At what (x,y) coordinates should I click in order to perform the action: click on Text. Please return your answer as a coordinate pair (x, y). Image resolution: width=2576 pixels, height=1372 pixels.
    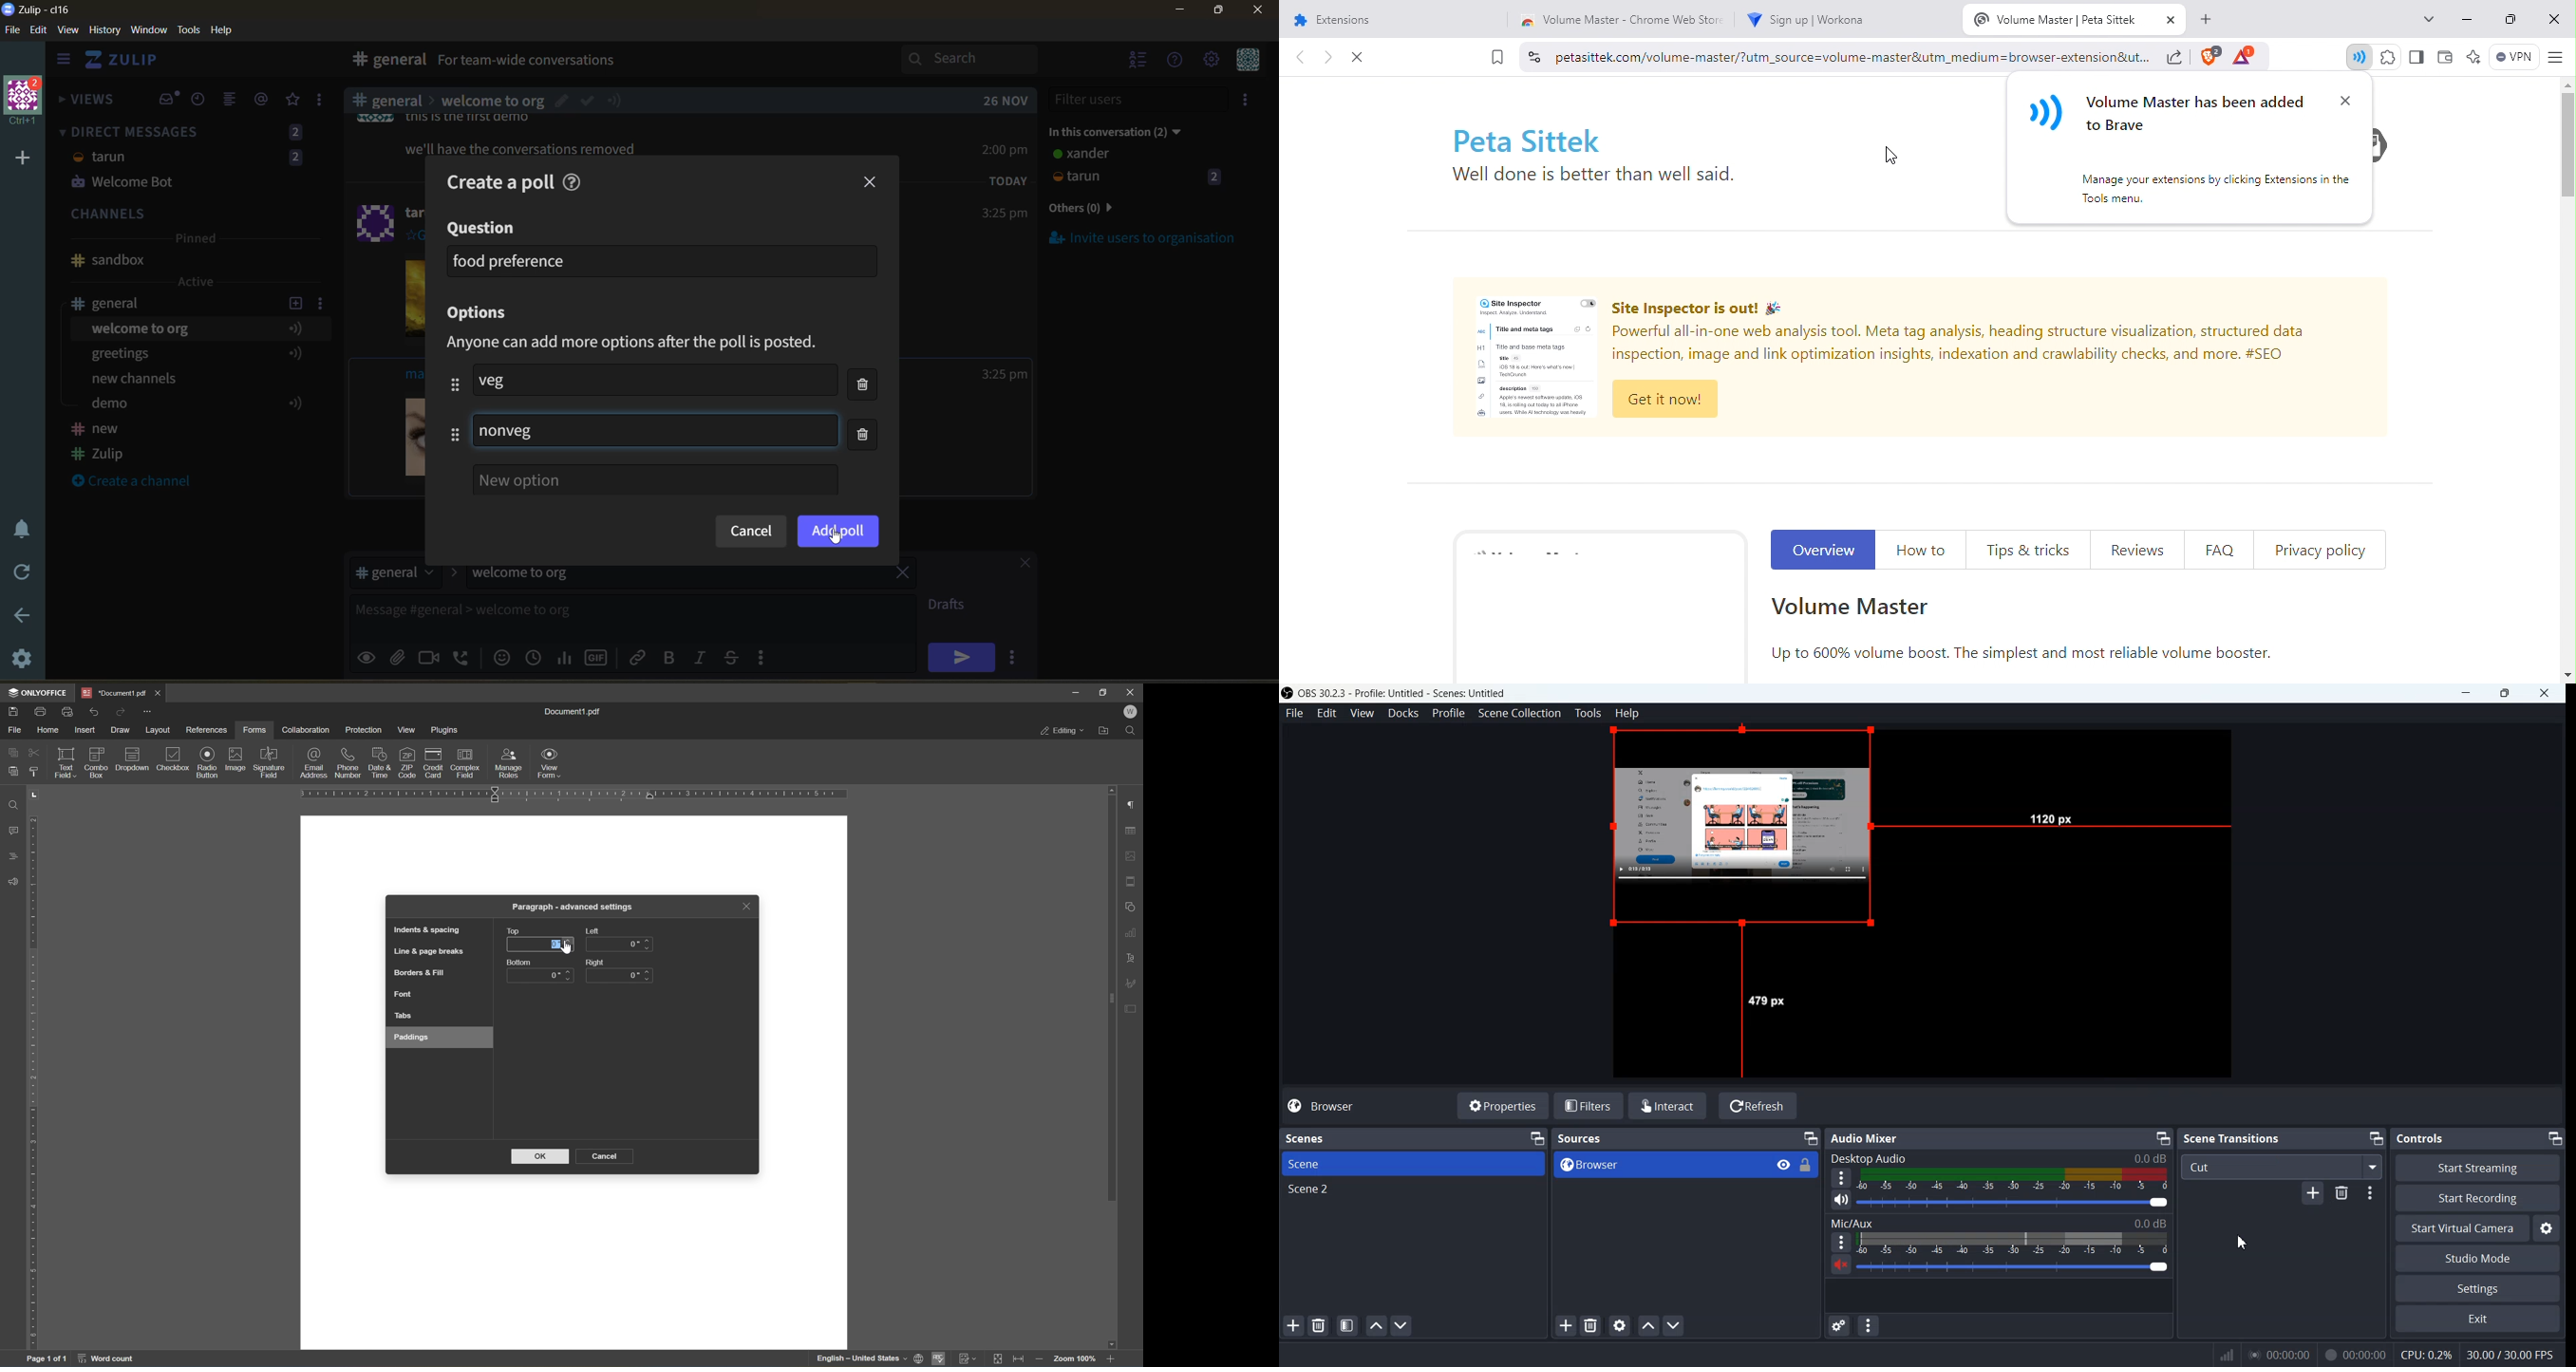
    Looking at the image, I should click on (1872, 1138).